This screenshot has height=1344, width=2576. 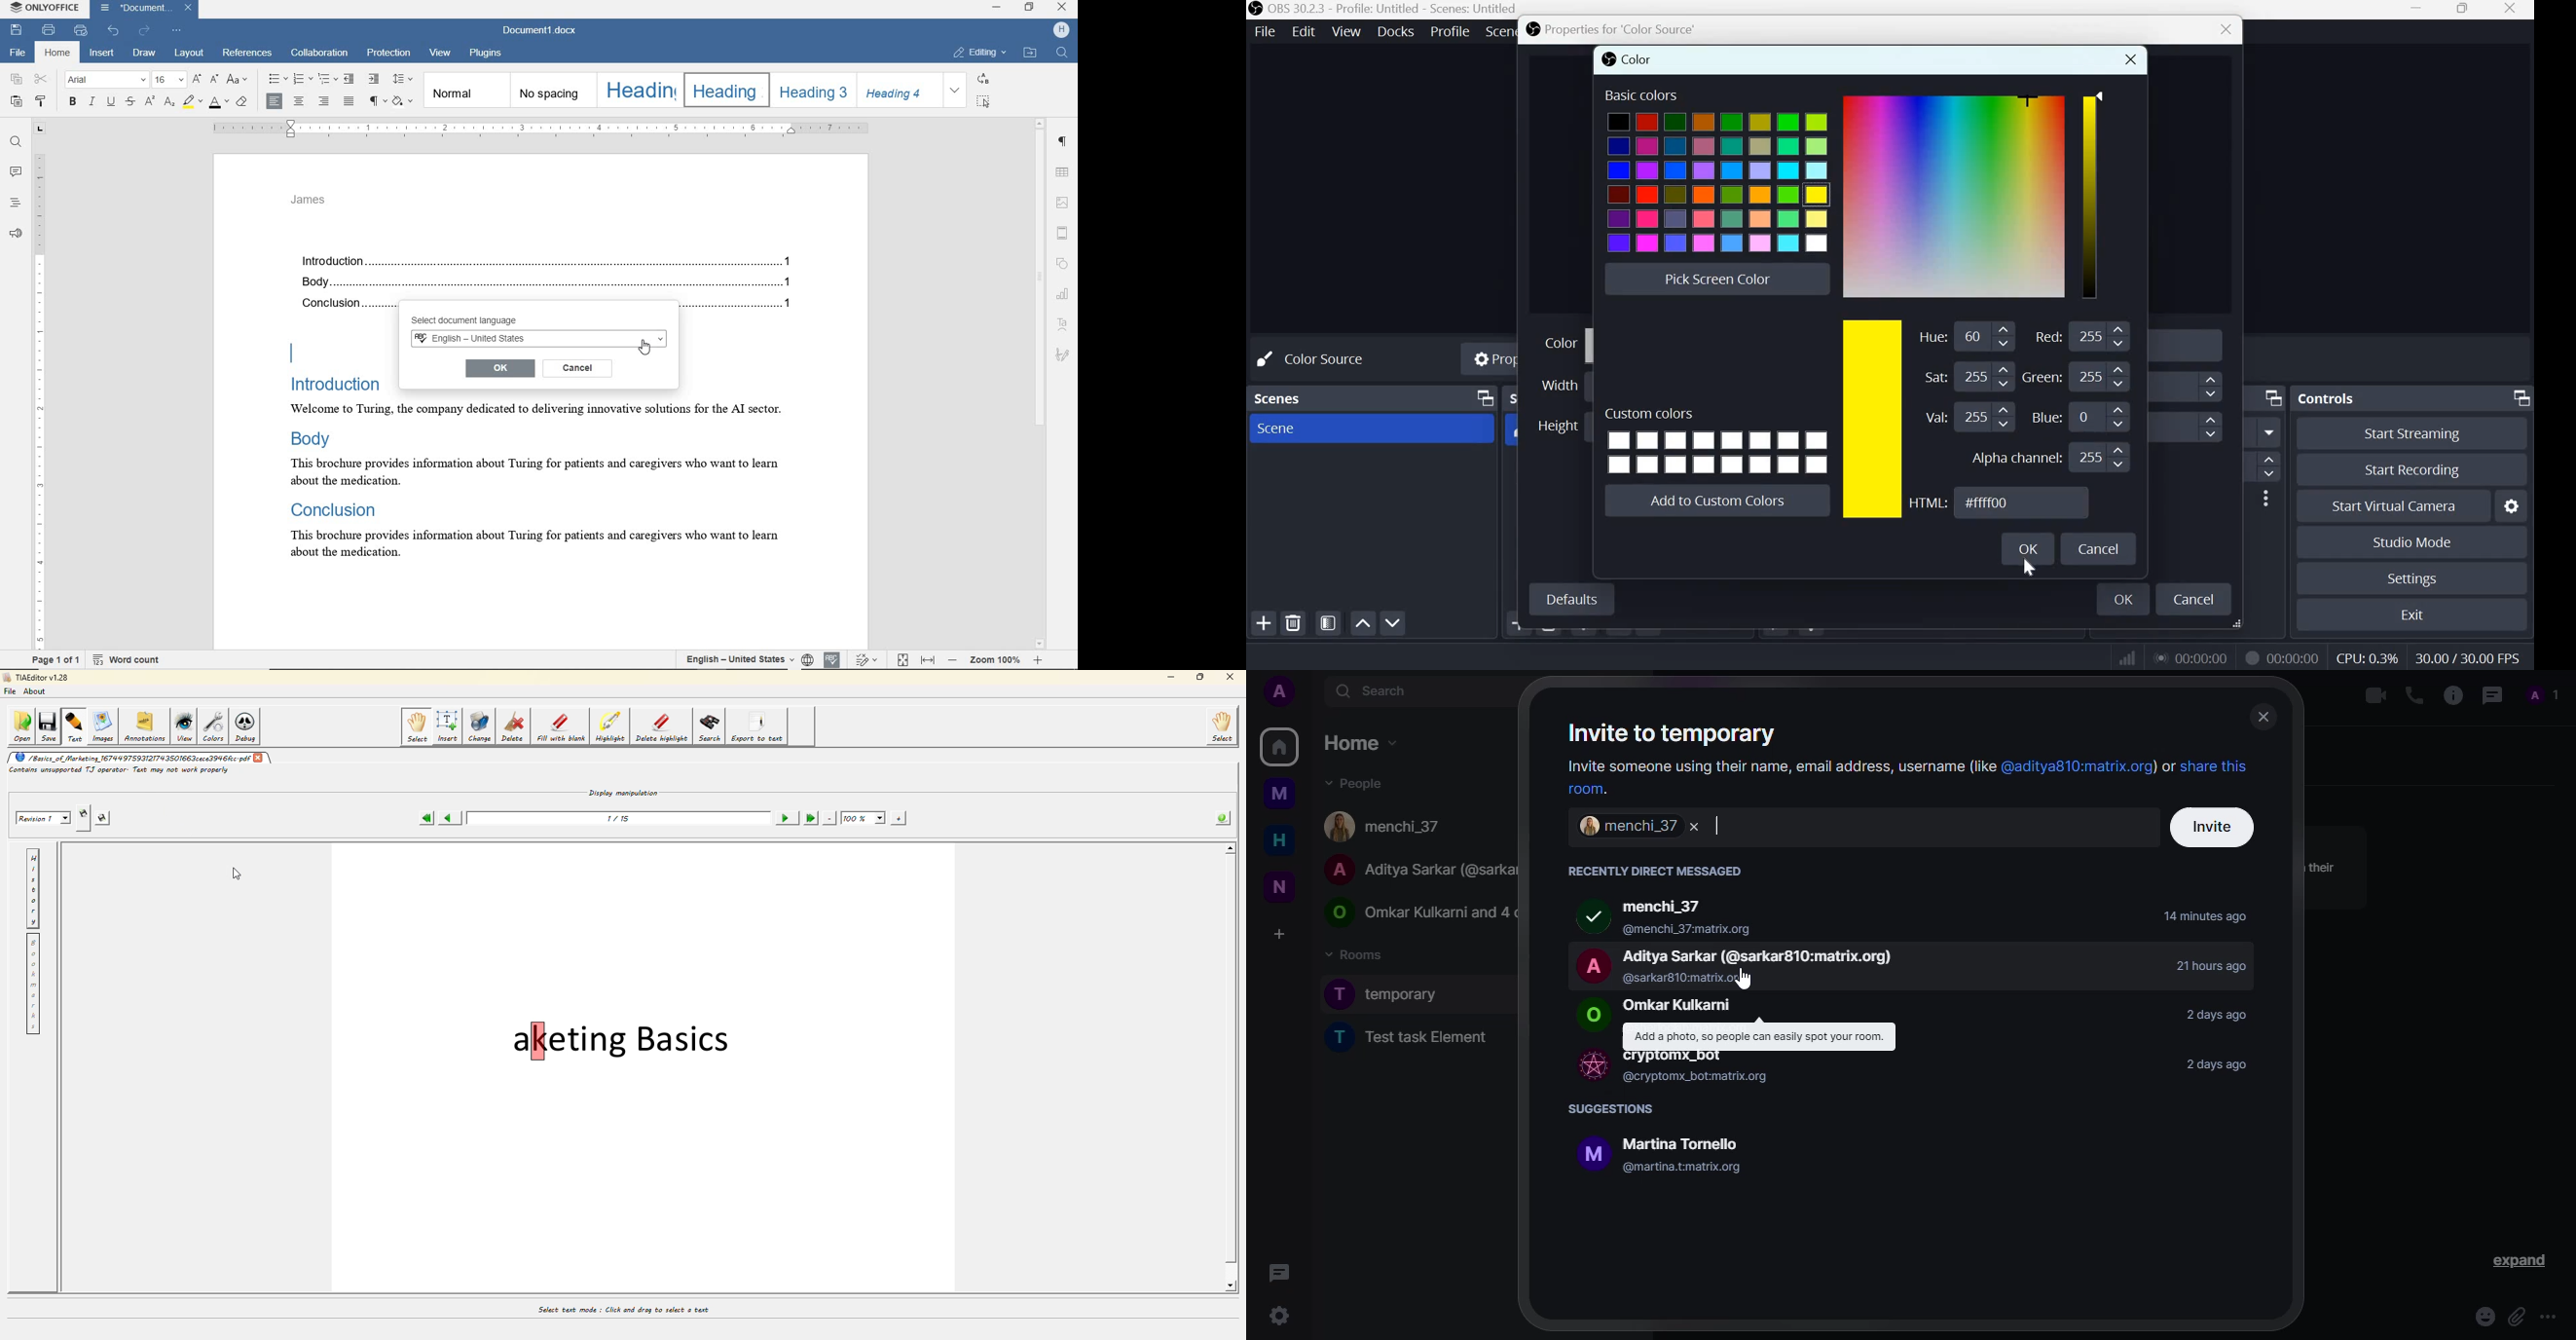 What do you see at coordinates (2204, 967) in the screenshot?
I see `21 hours ago` at bounding box center [2204, 967].